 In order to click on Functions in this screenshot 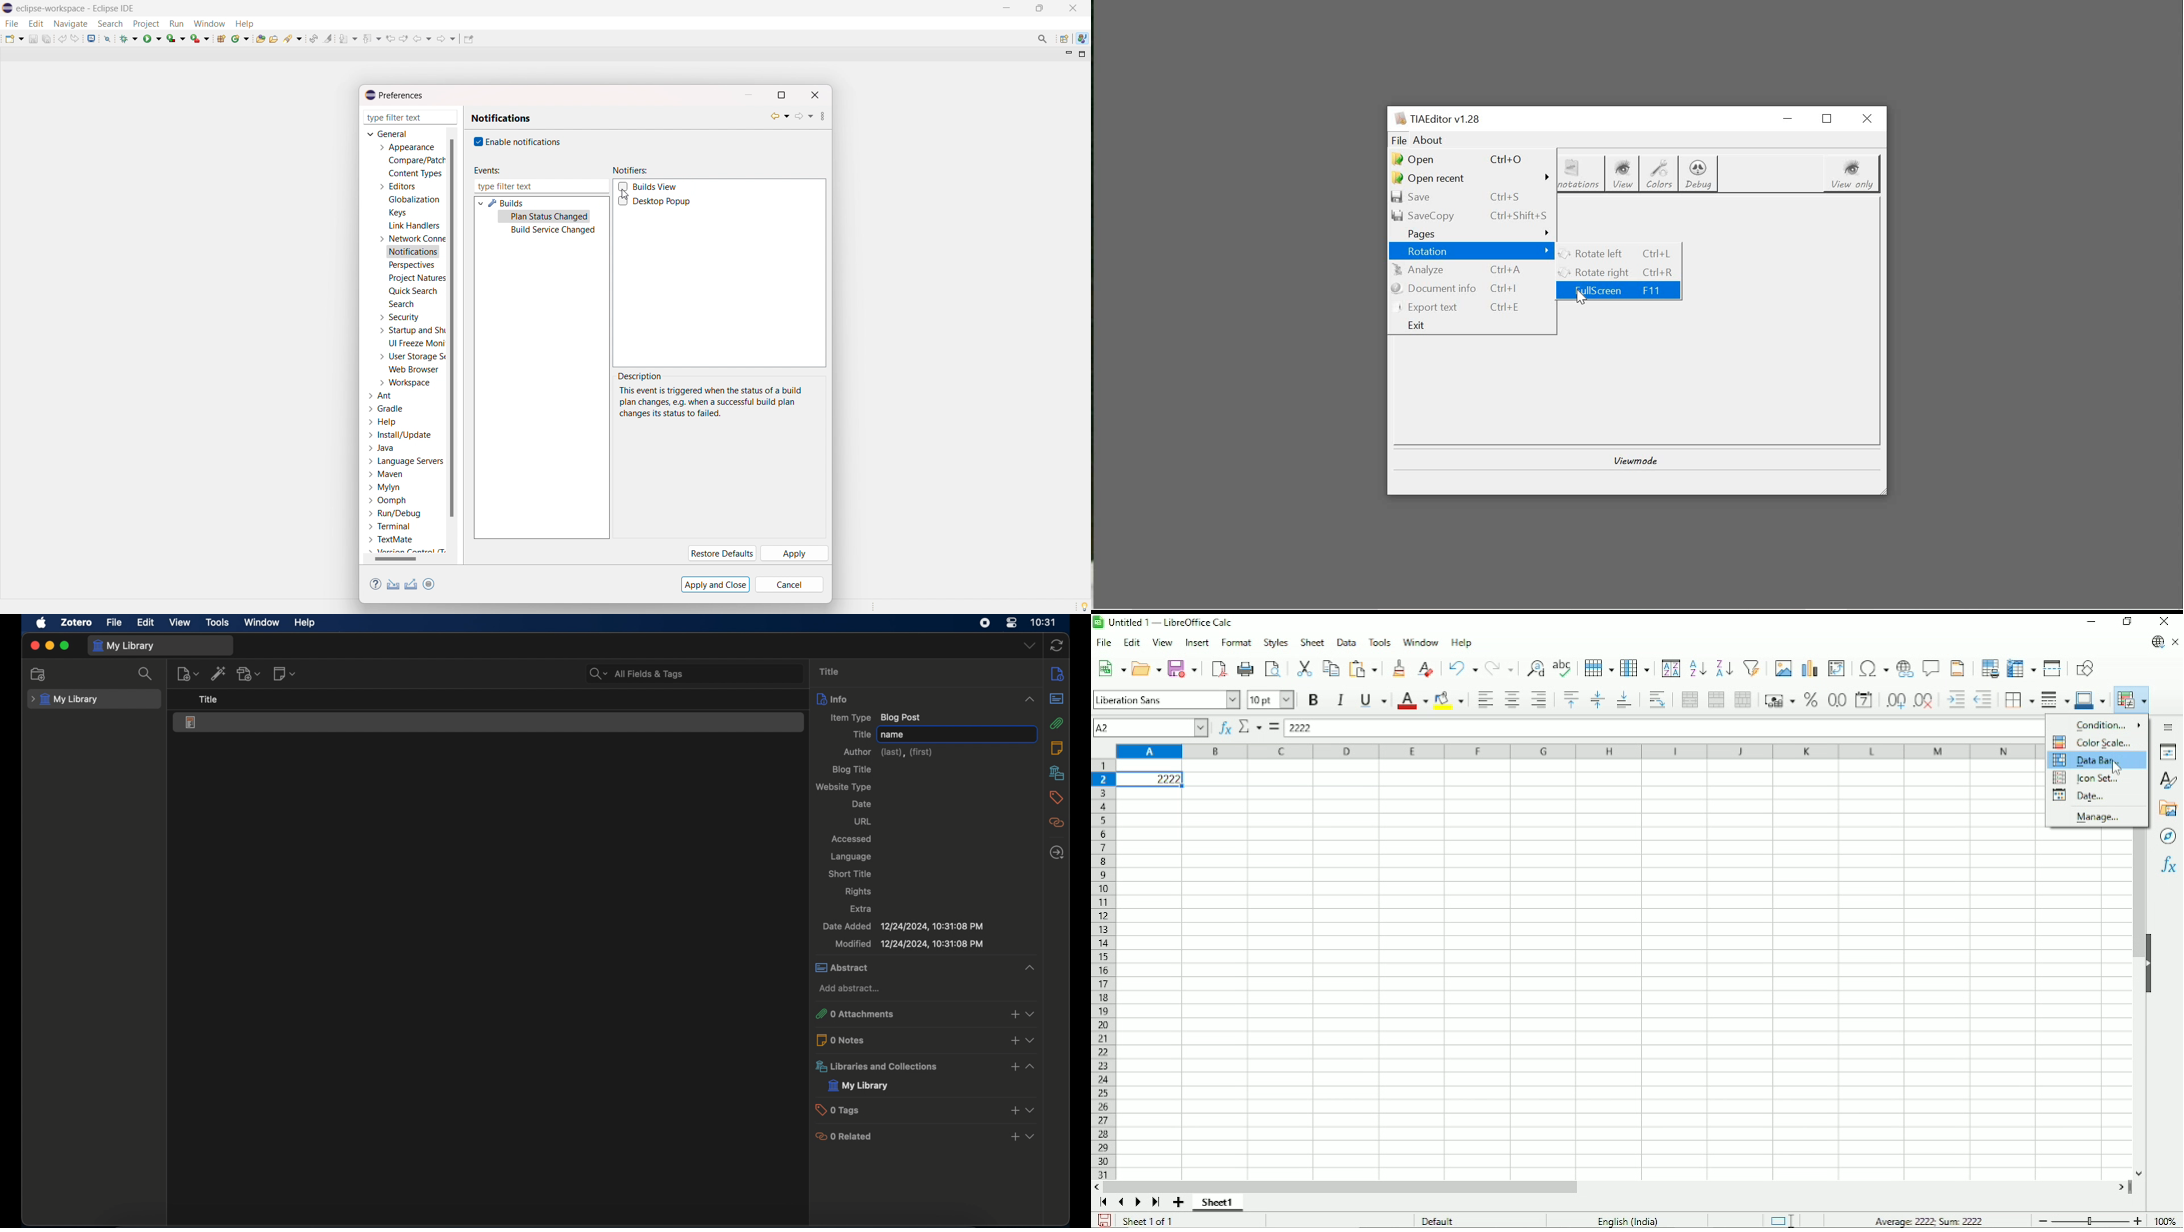, I will do `click(2169, 865)`.